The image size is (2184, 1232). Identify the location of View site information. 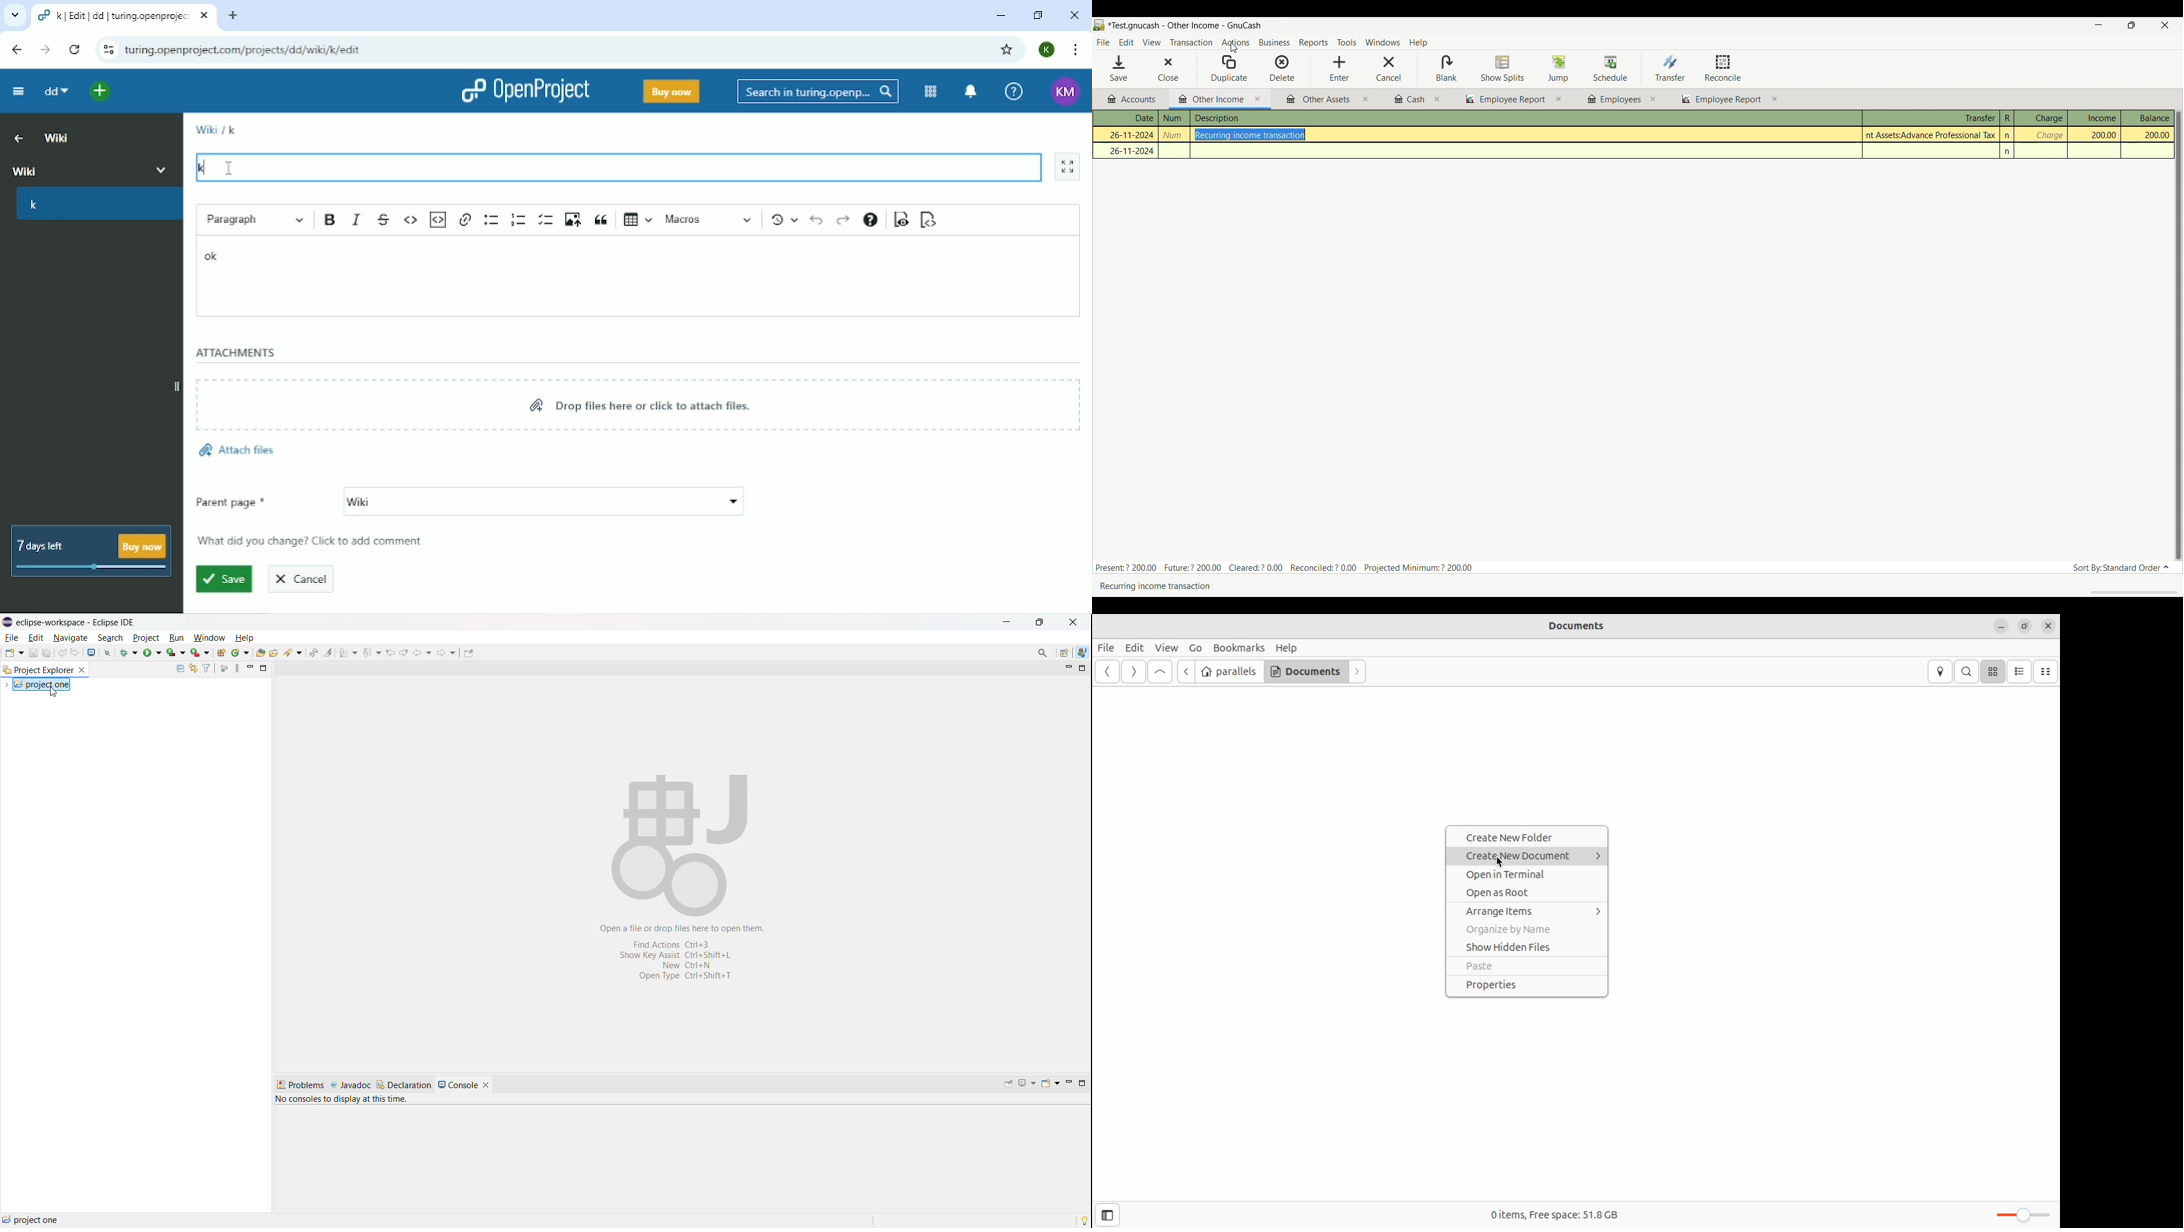
(106, 50).